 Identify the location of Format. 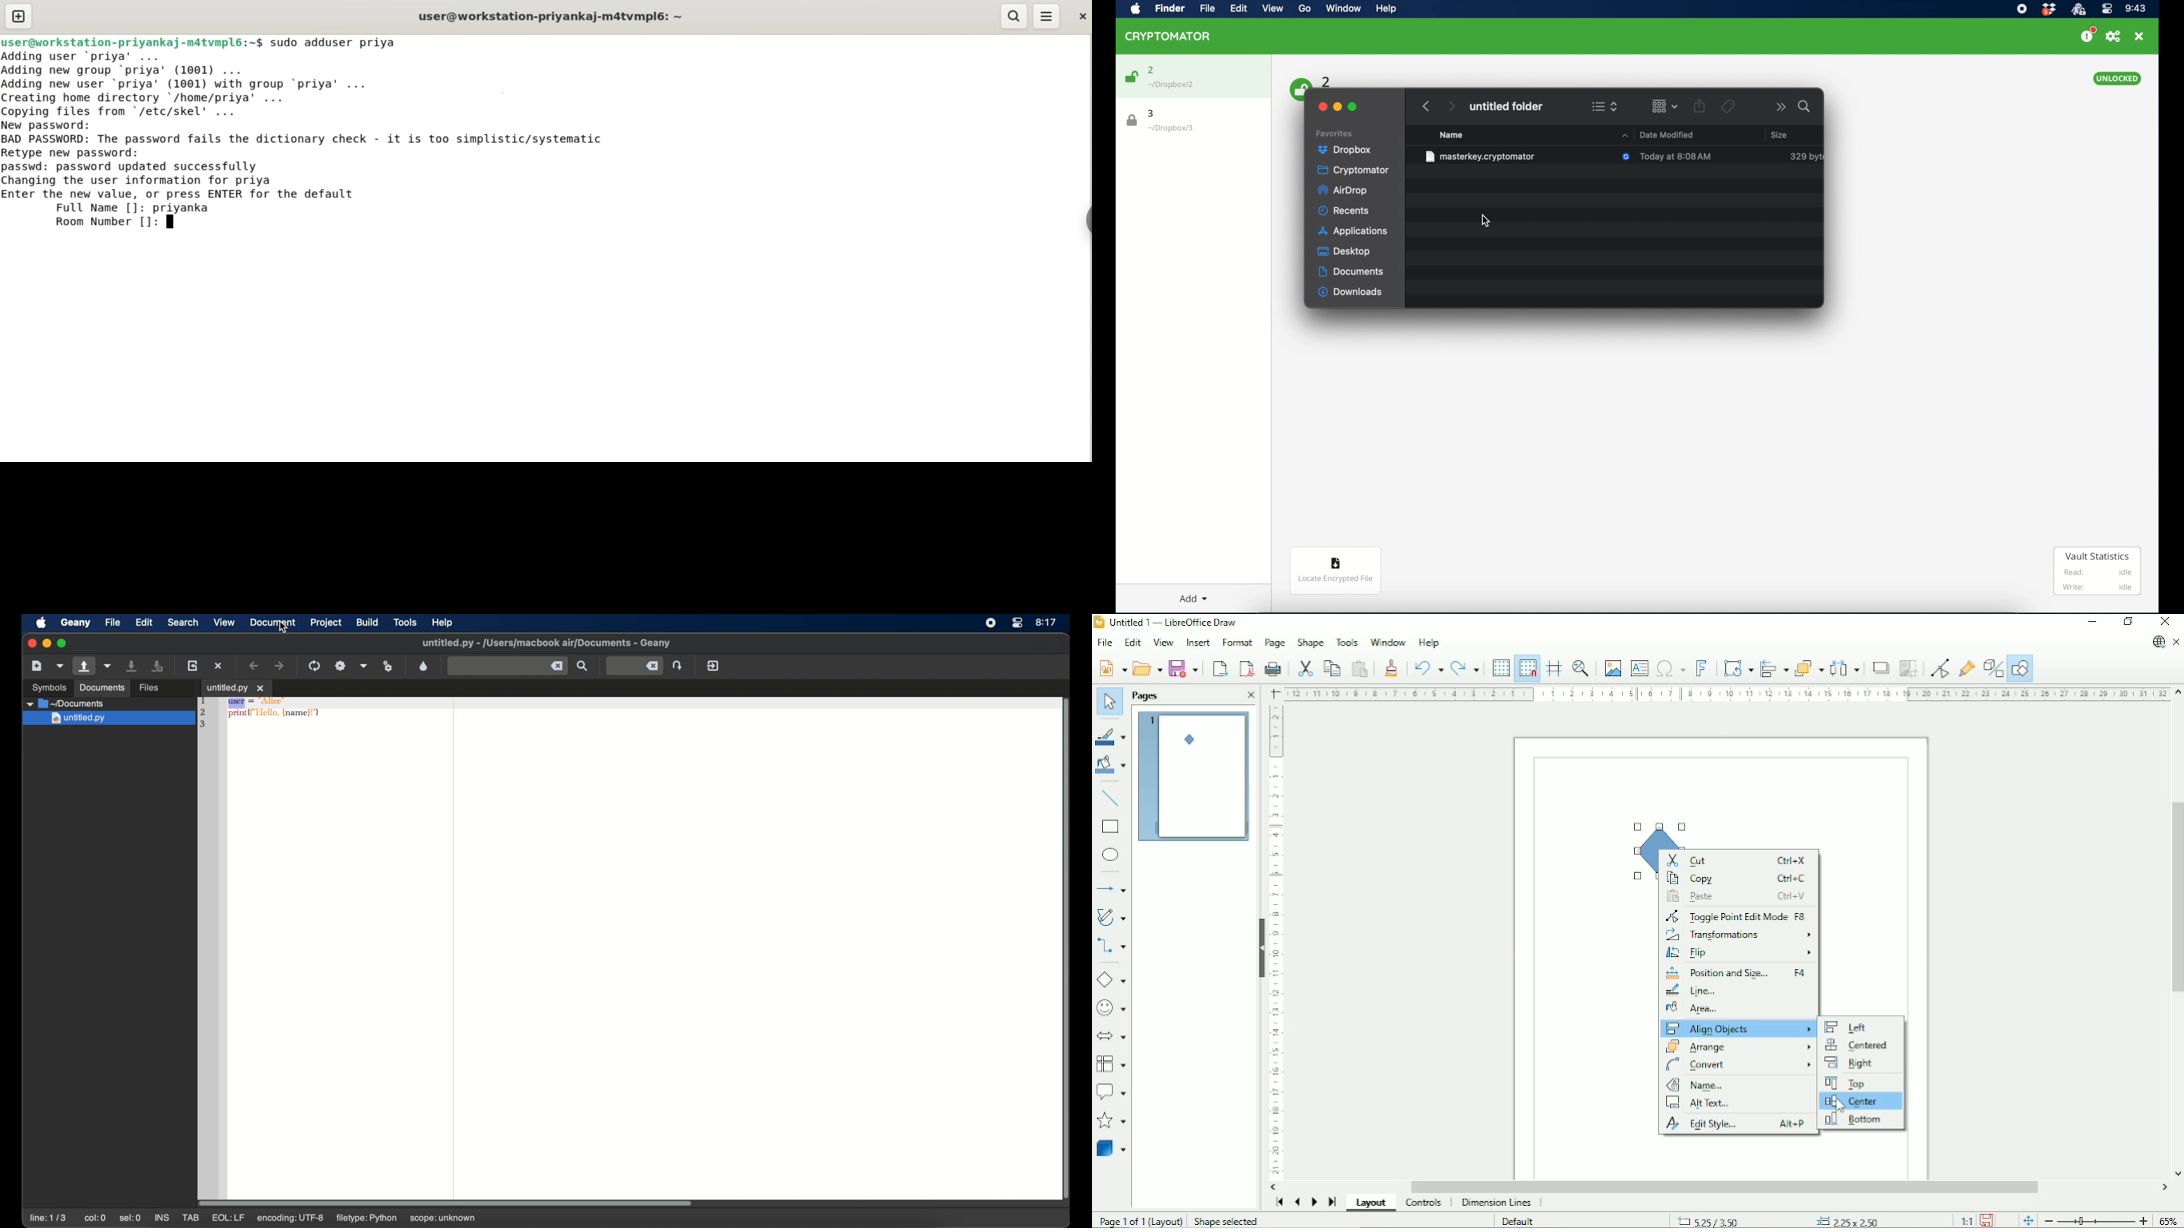
(1237, 643).